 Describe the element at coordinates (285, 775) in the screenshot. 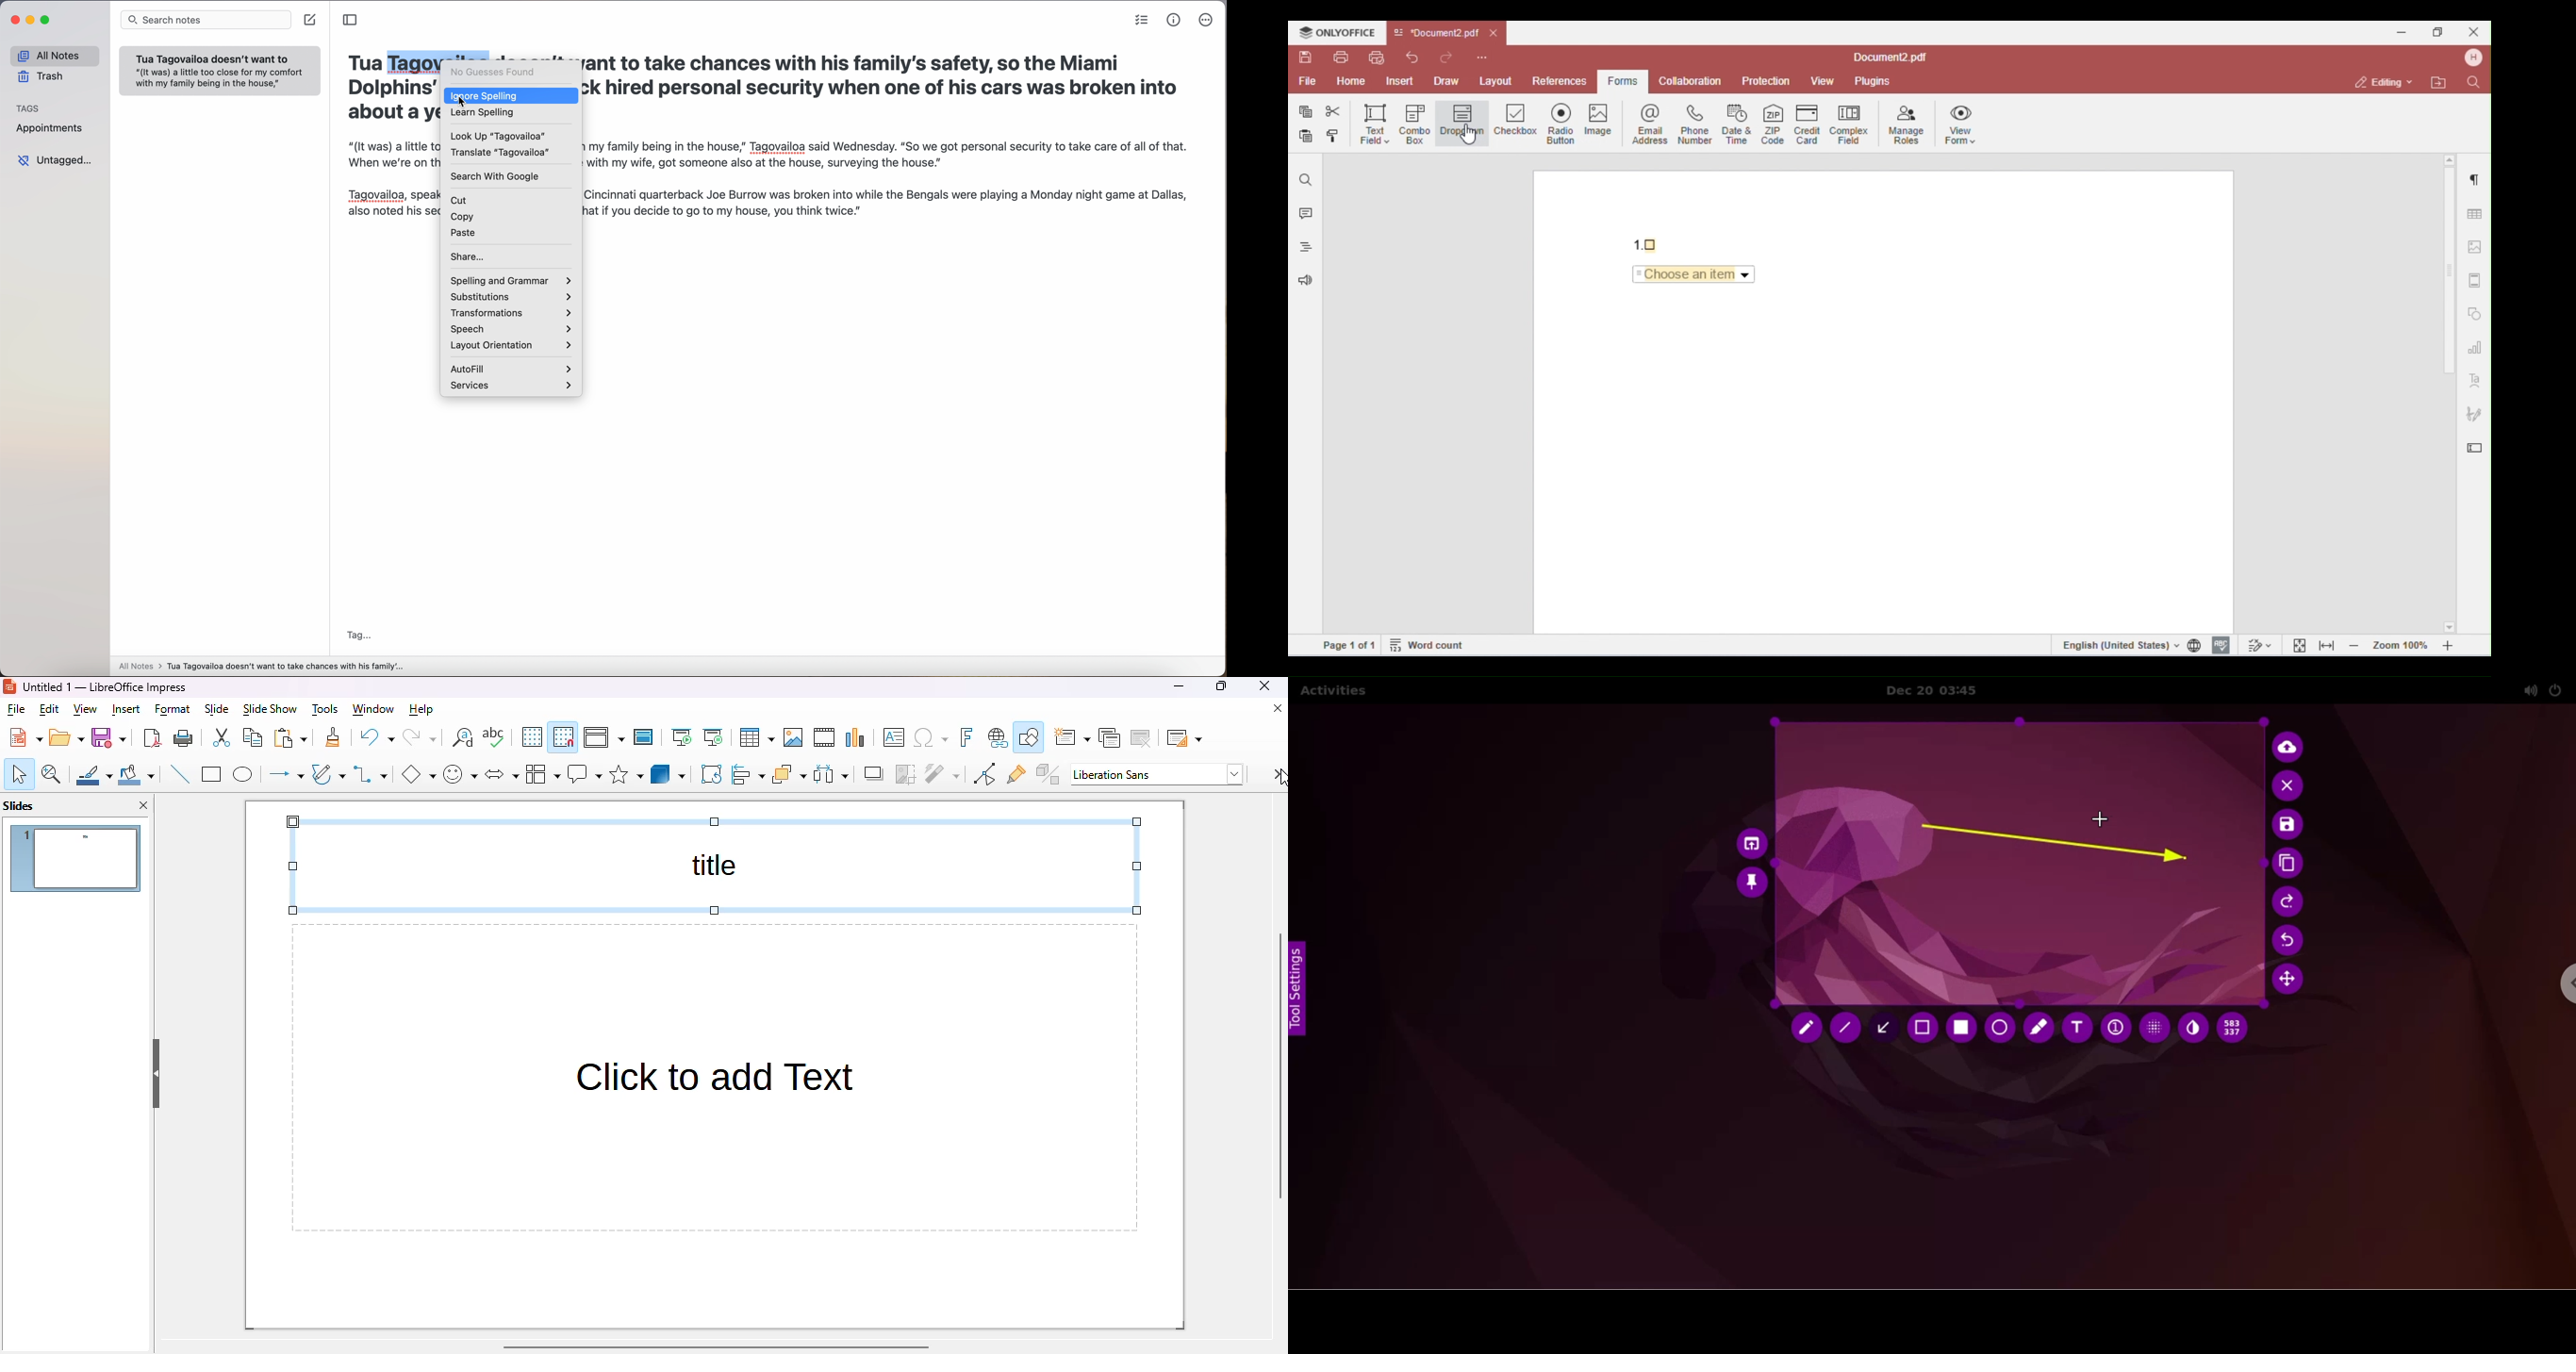

I see `lines and arrows` at that location.